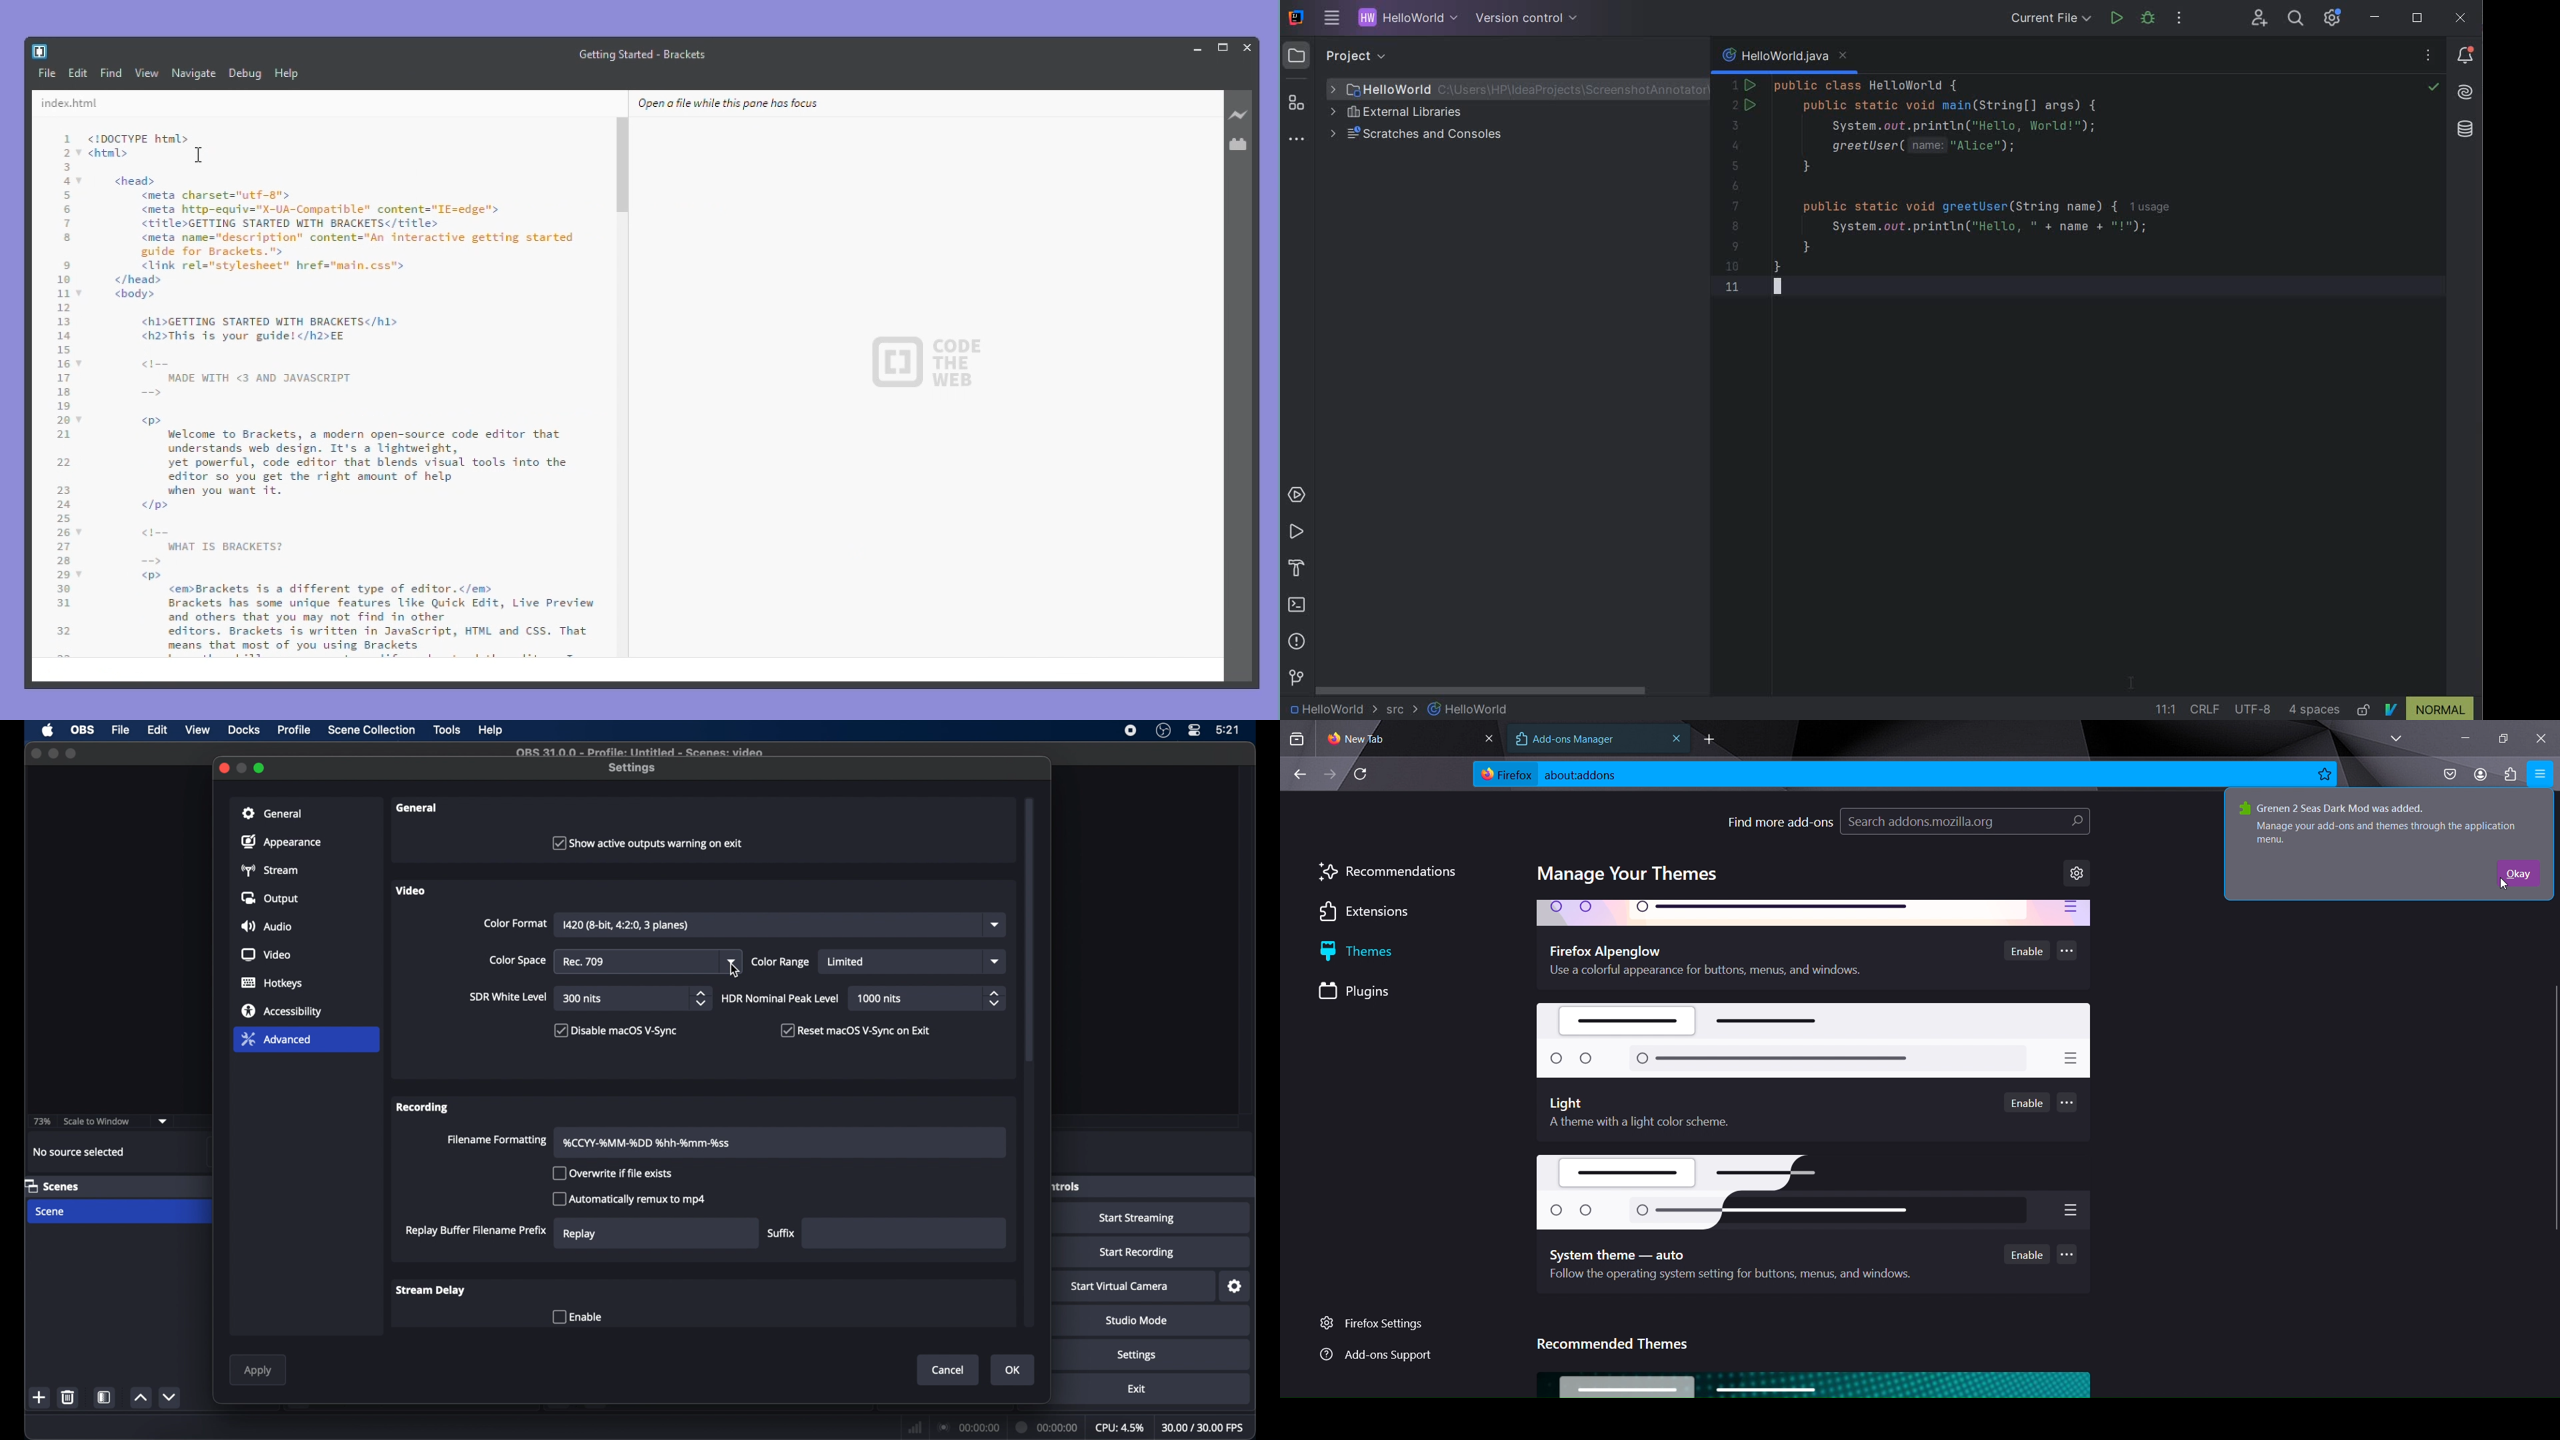 The width and height of the screenshot is (2576, 1456). What do you see at coordinates (733, 969) in the screenshot?
I see `cursor` at bounding box center [733, 969].